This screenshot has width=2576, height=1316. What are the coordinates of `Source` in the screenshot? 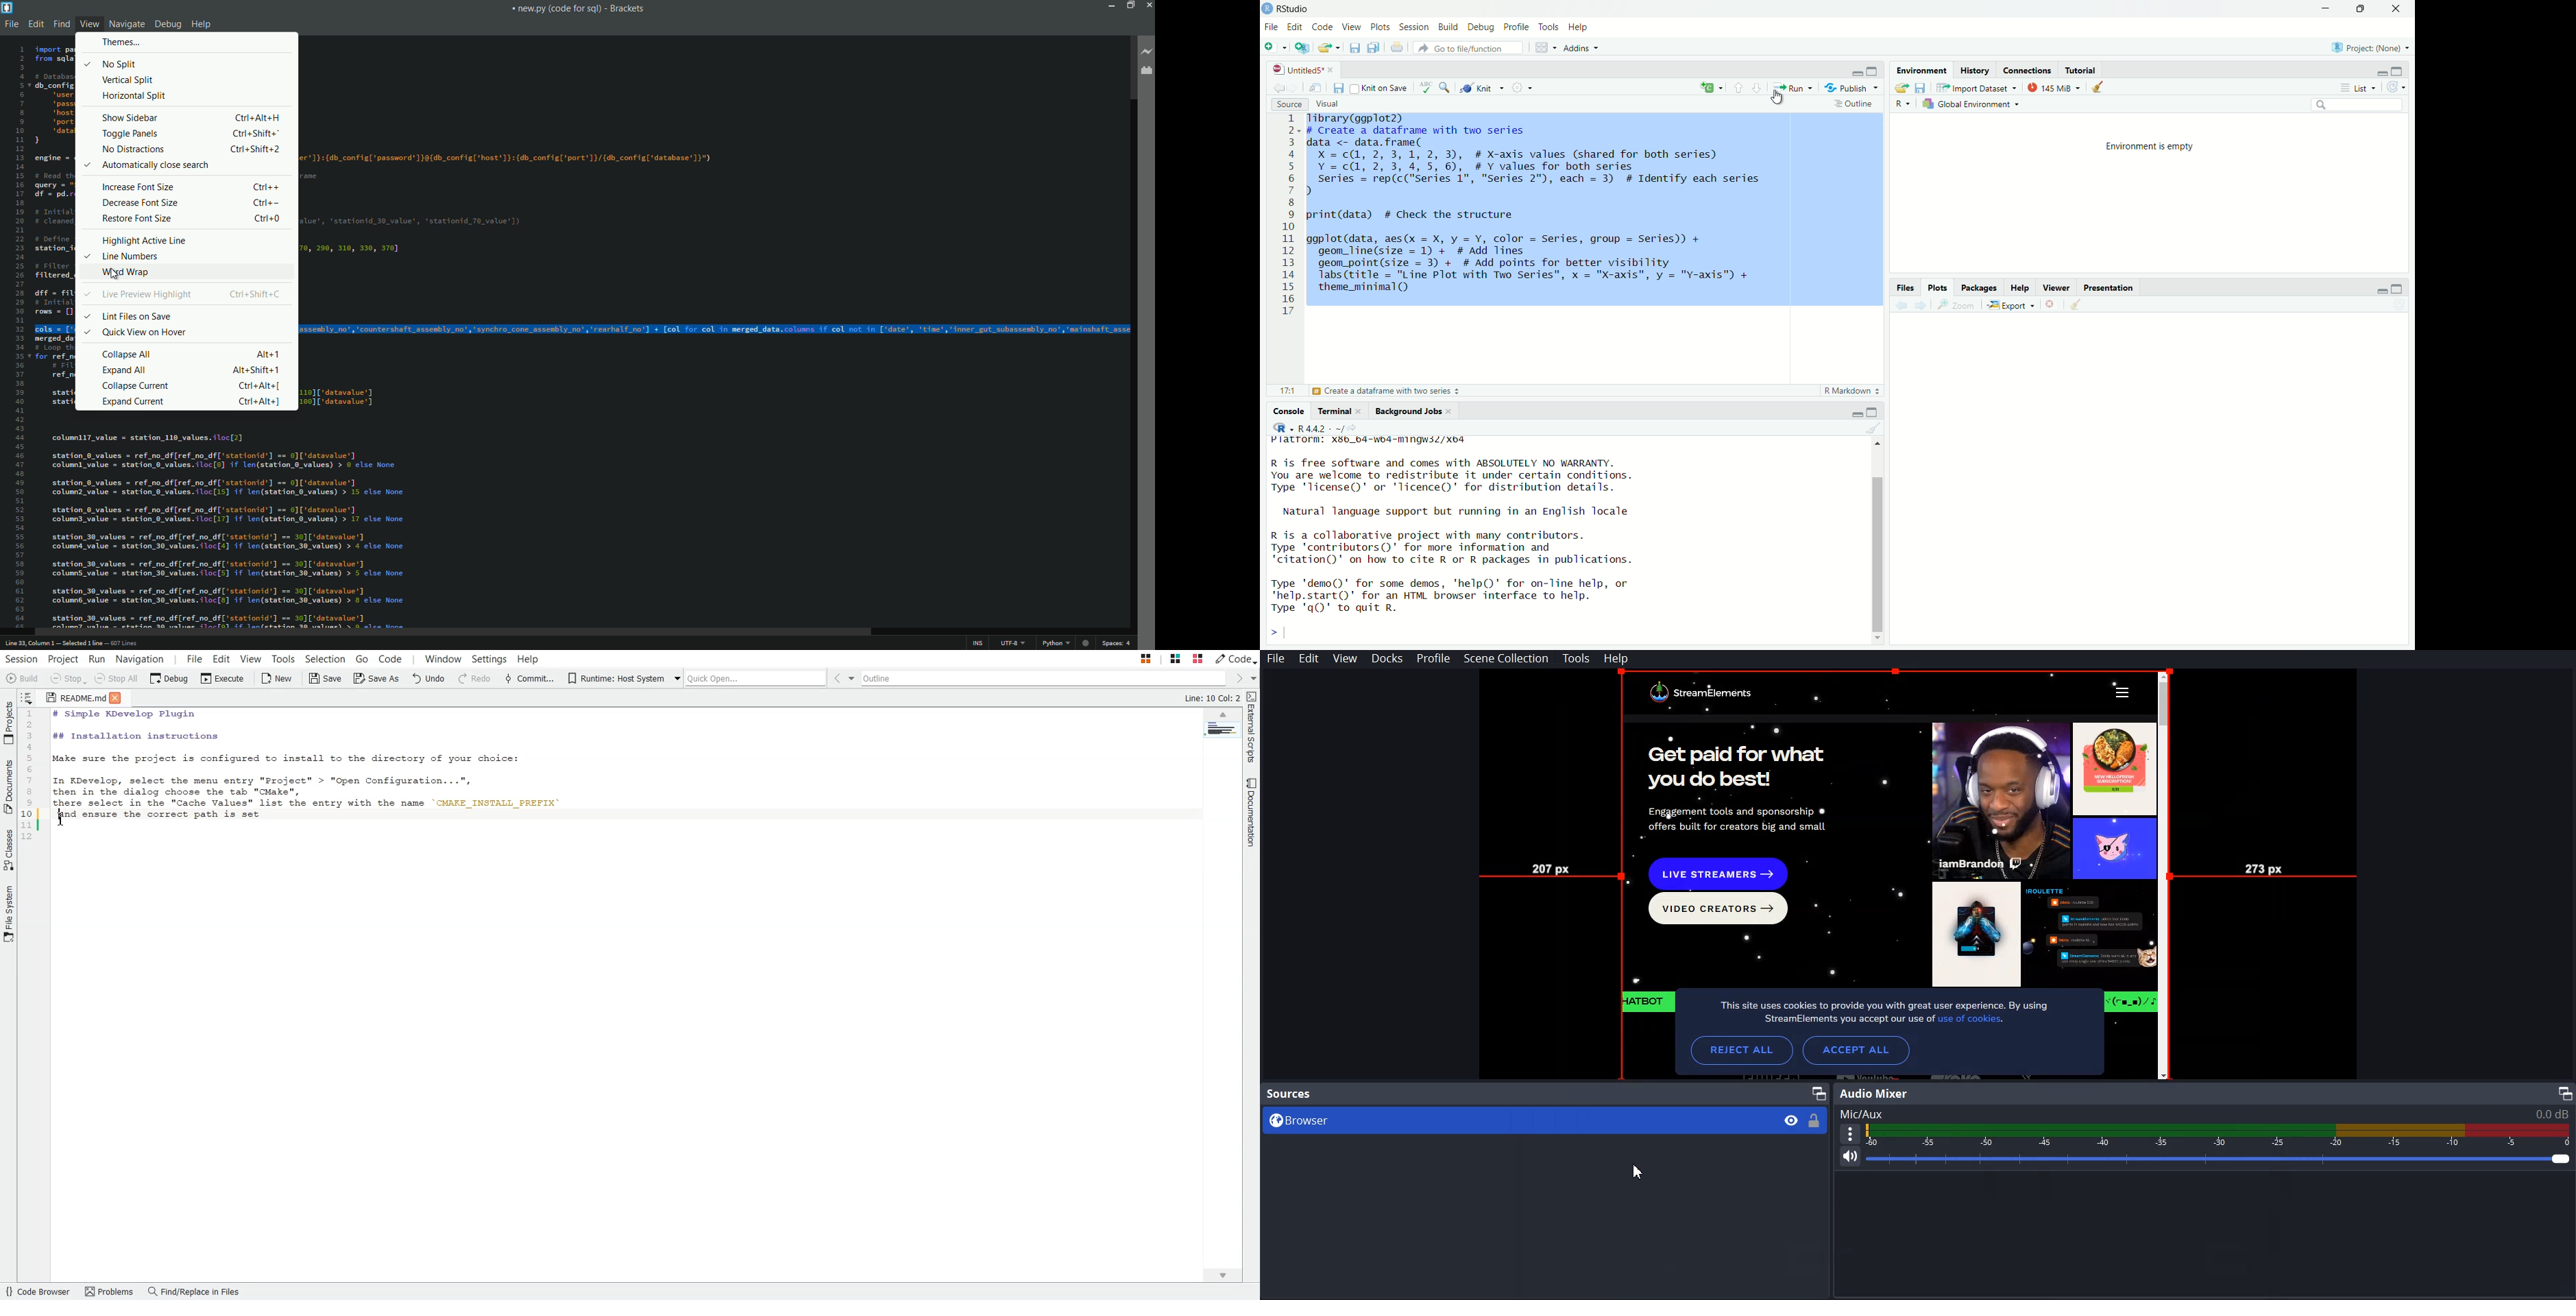 It's located at (1289, 105).